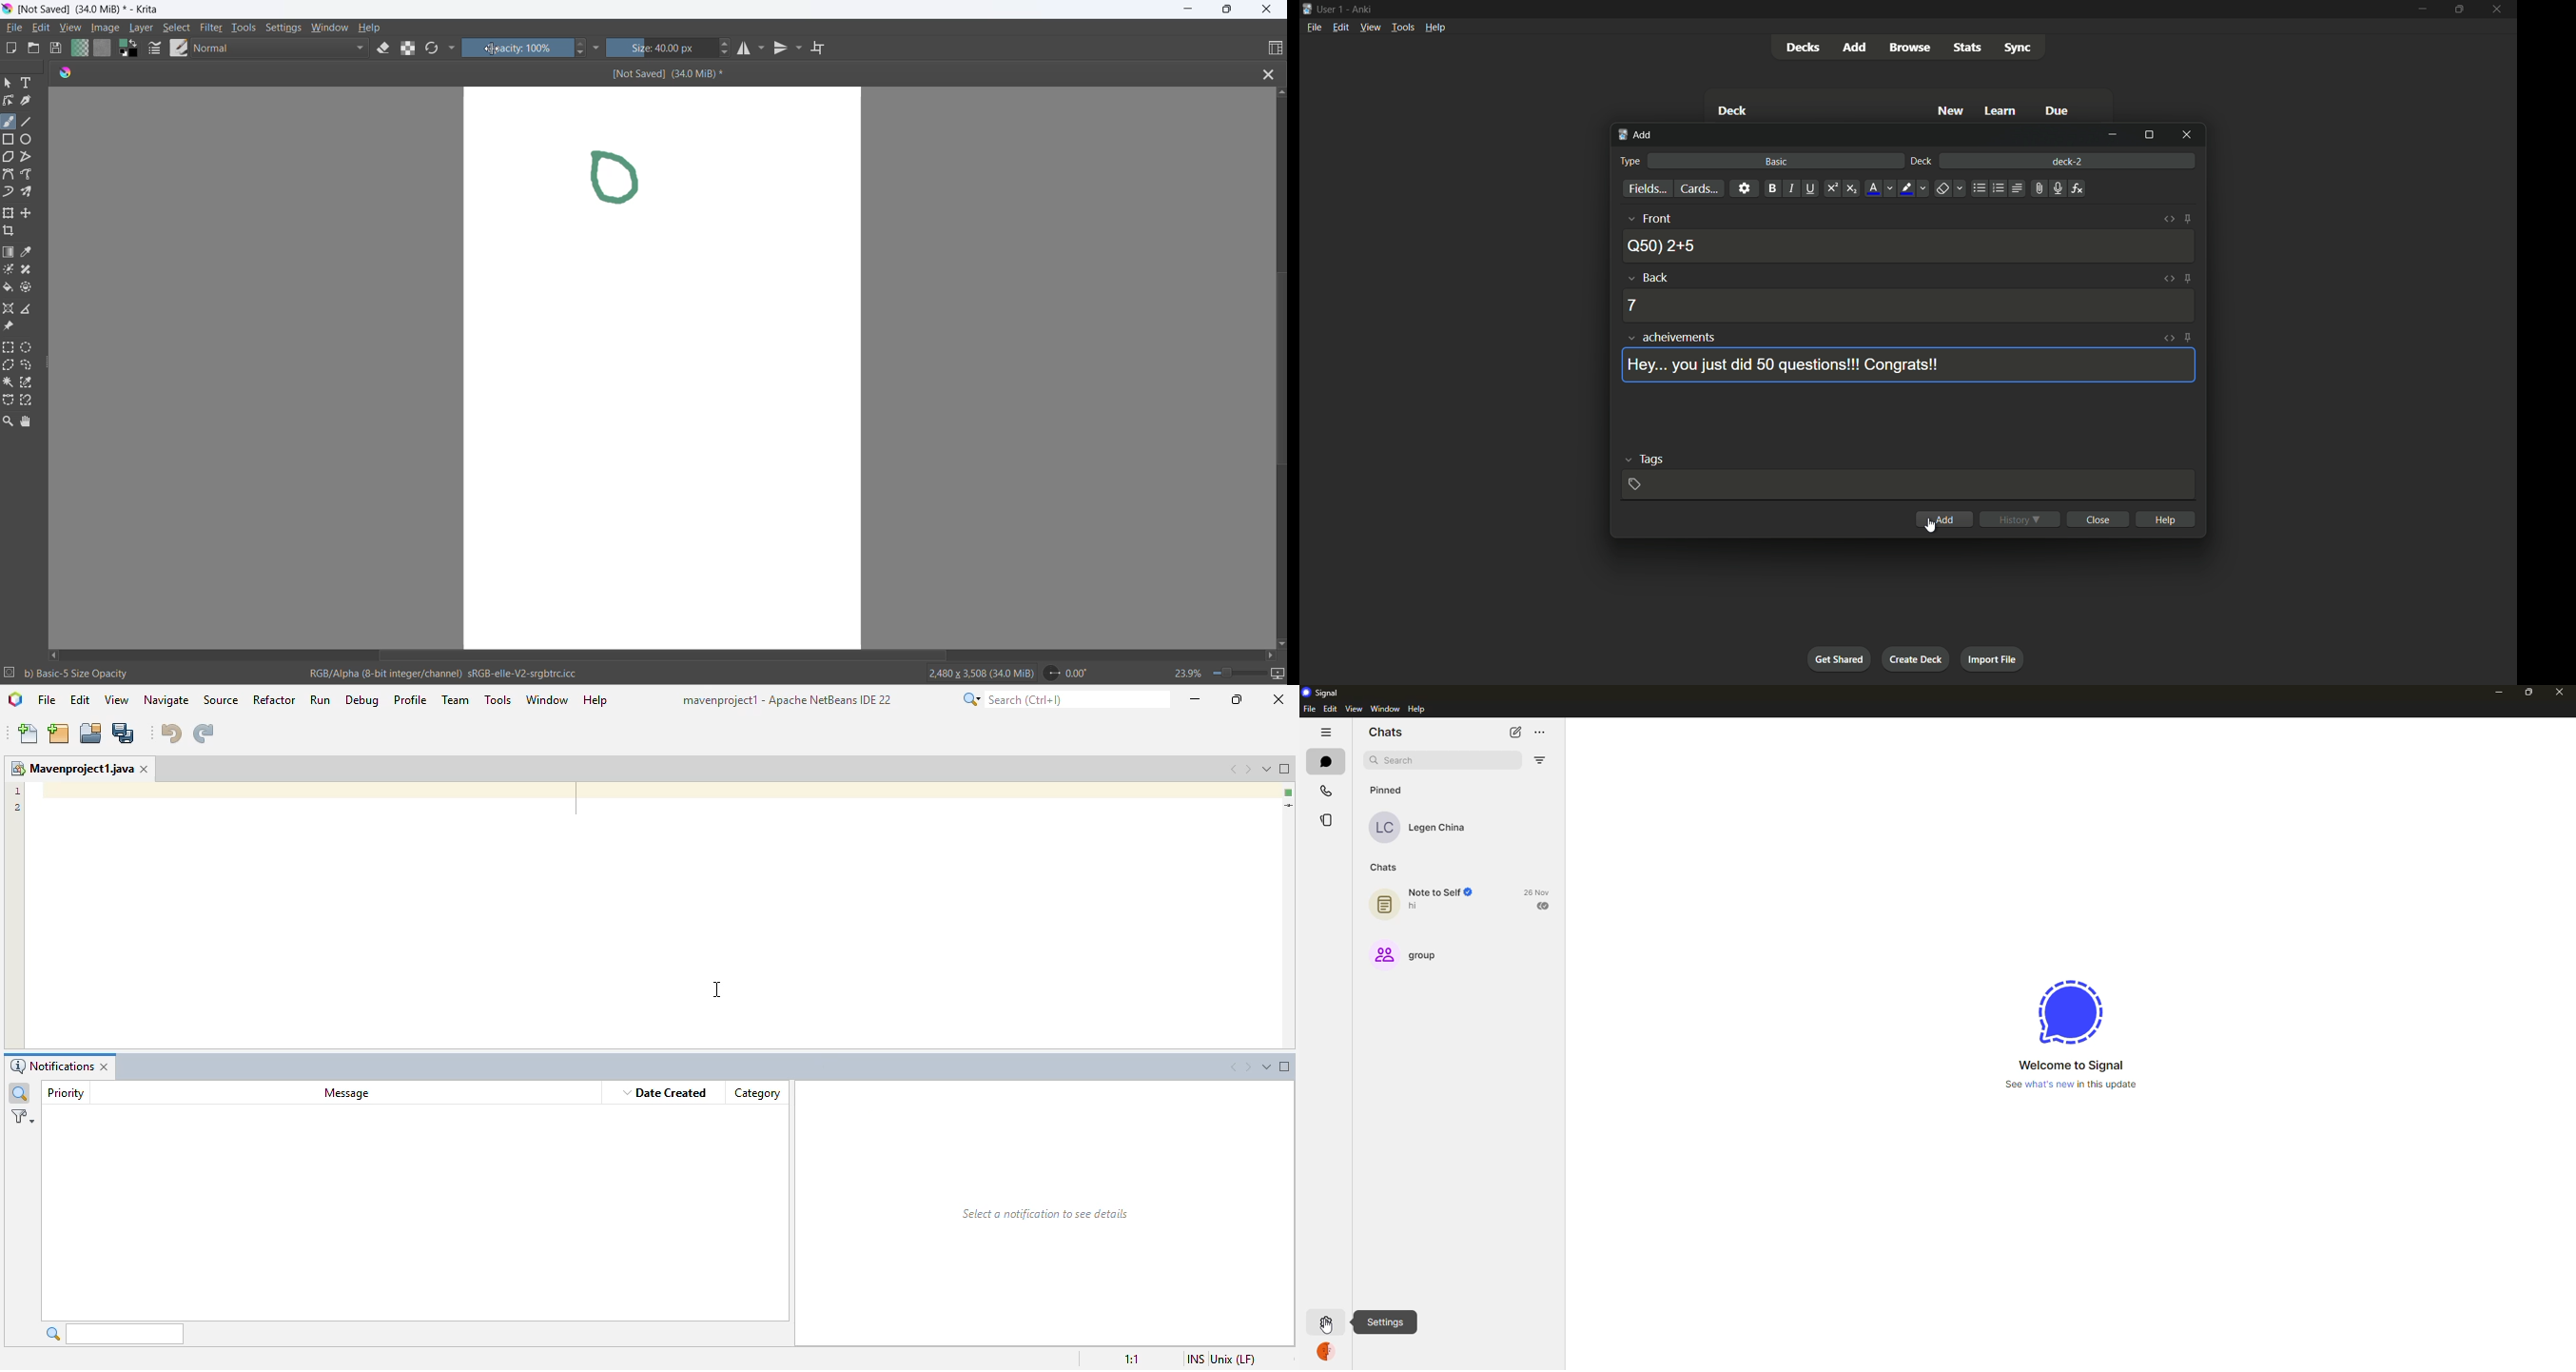 The height and width of the screenshot is (1372, 2576). Describe the element at coordinates (1880, 189) in the screenshot. I see `font color` at that location.